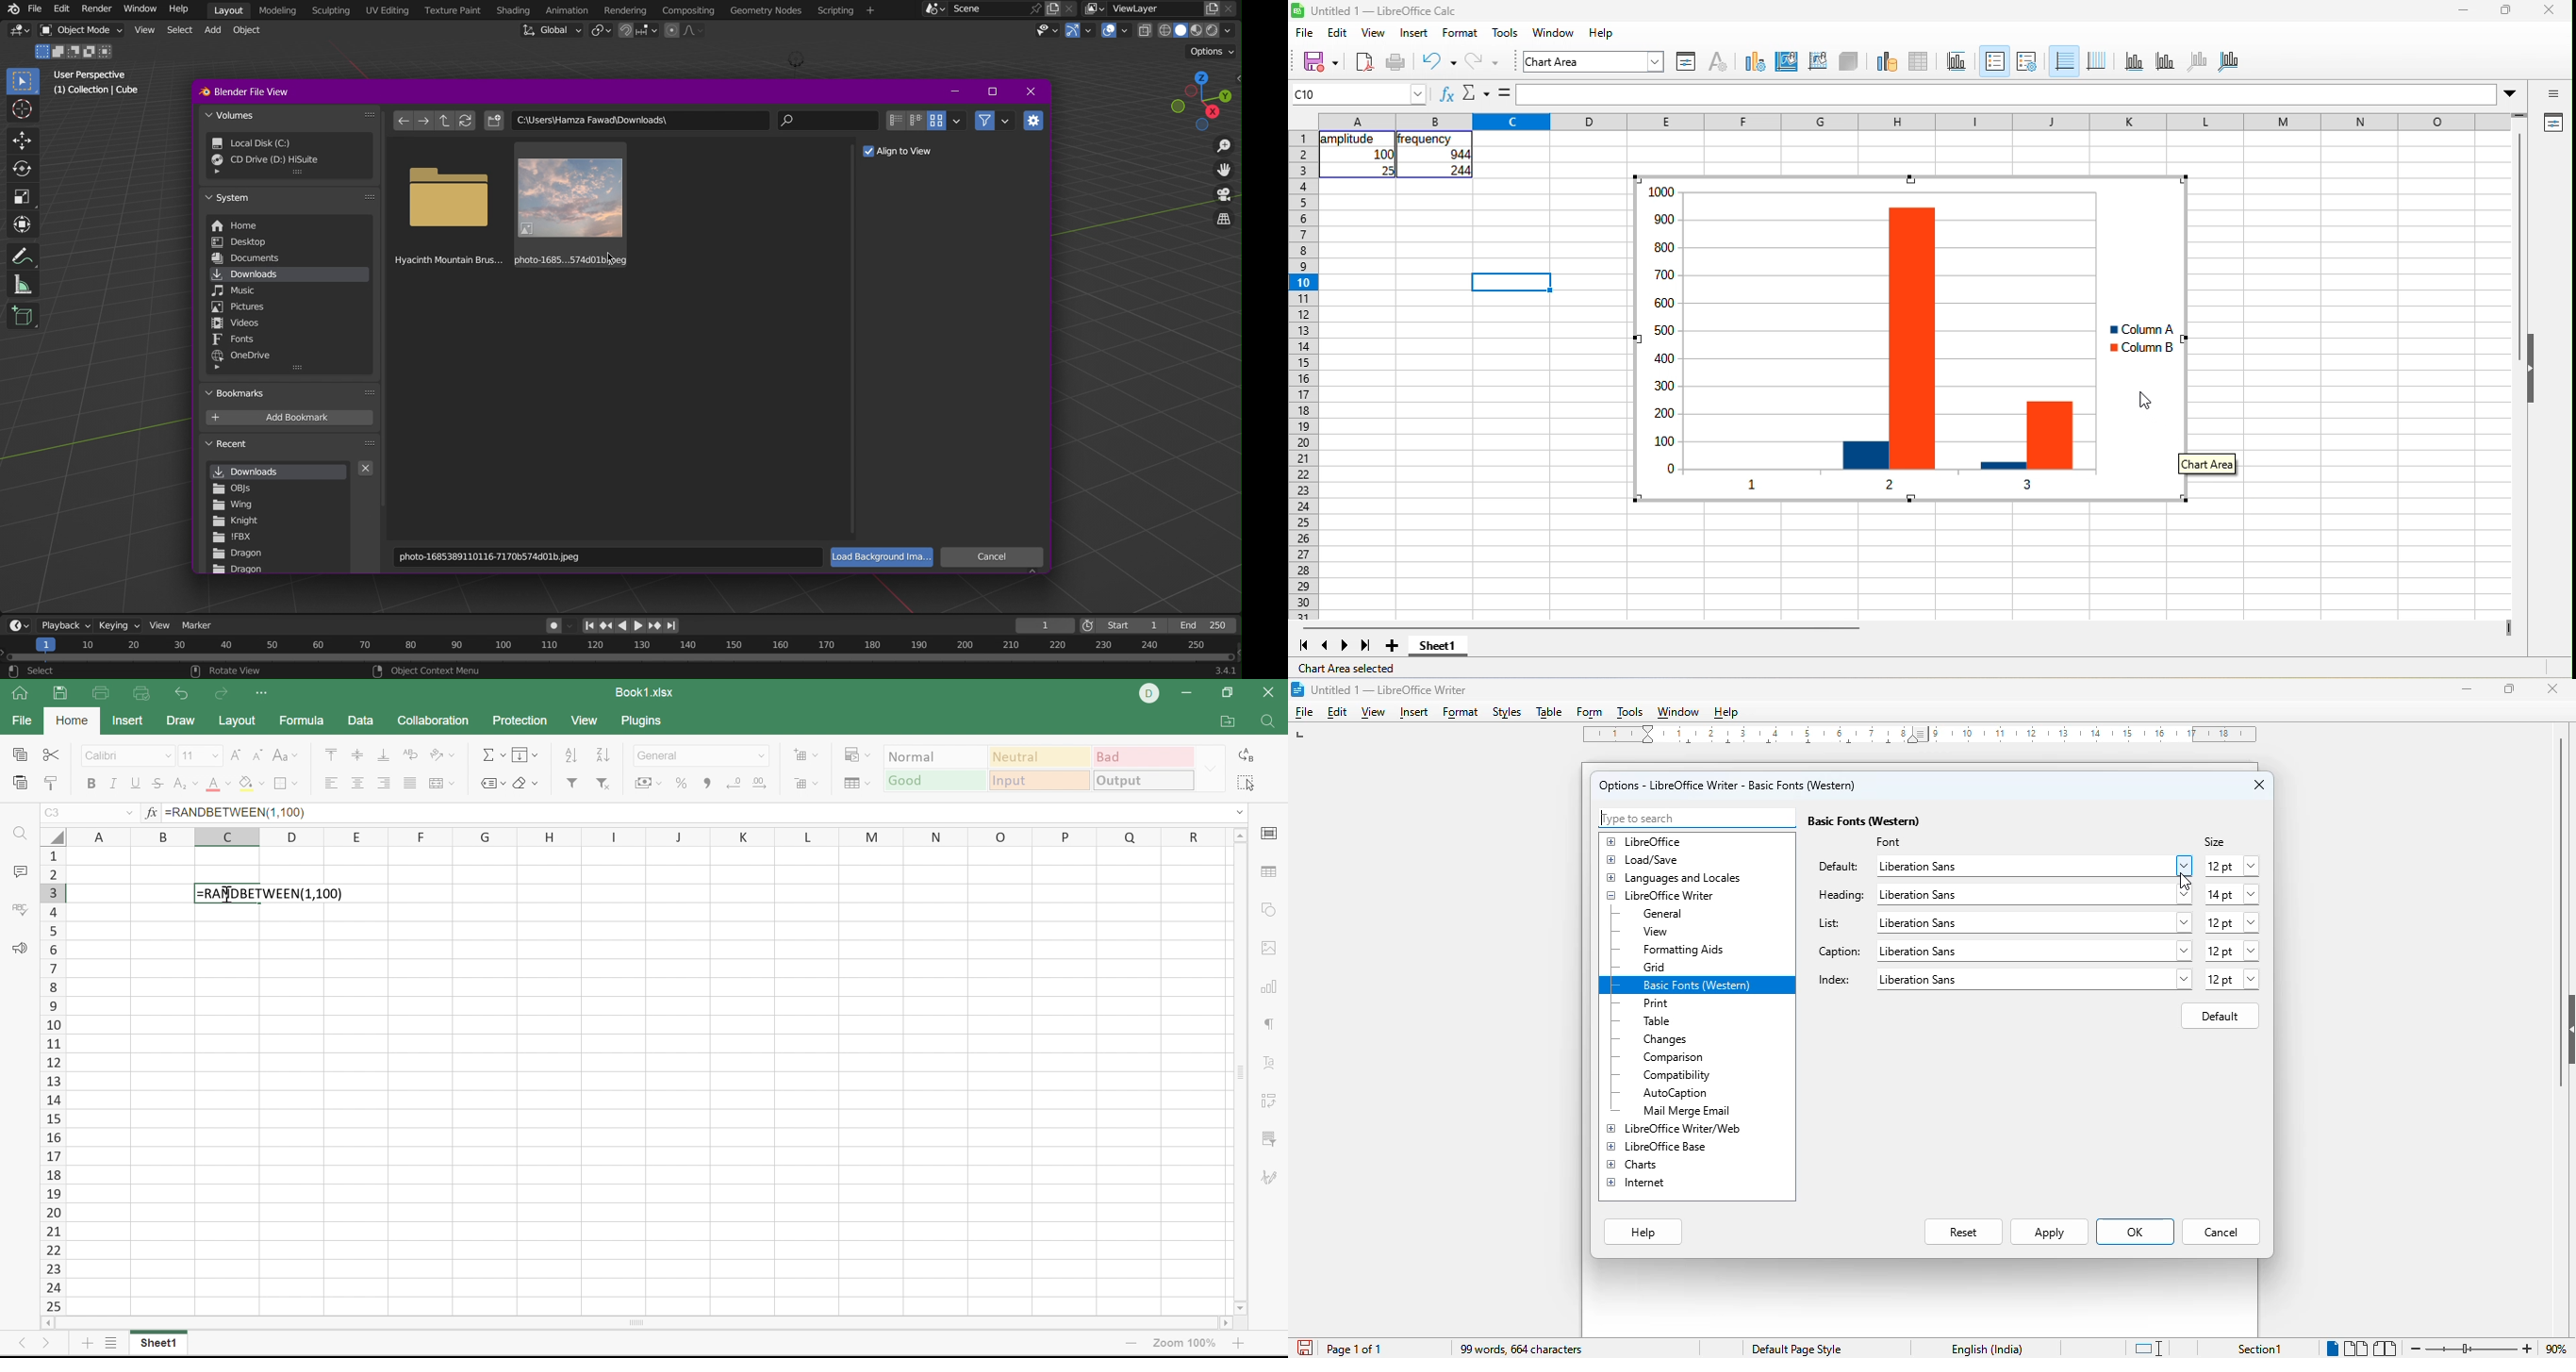 The image size is (2576, 1372). I want to click on Chart area, so click(2208, 464).